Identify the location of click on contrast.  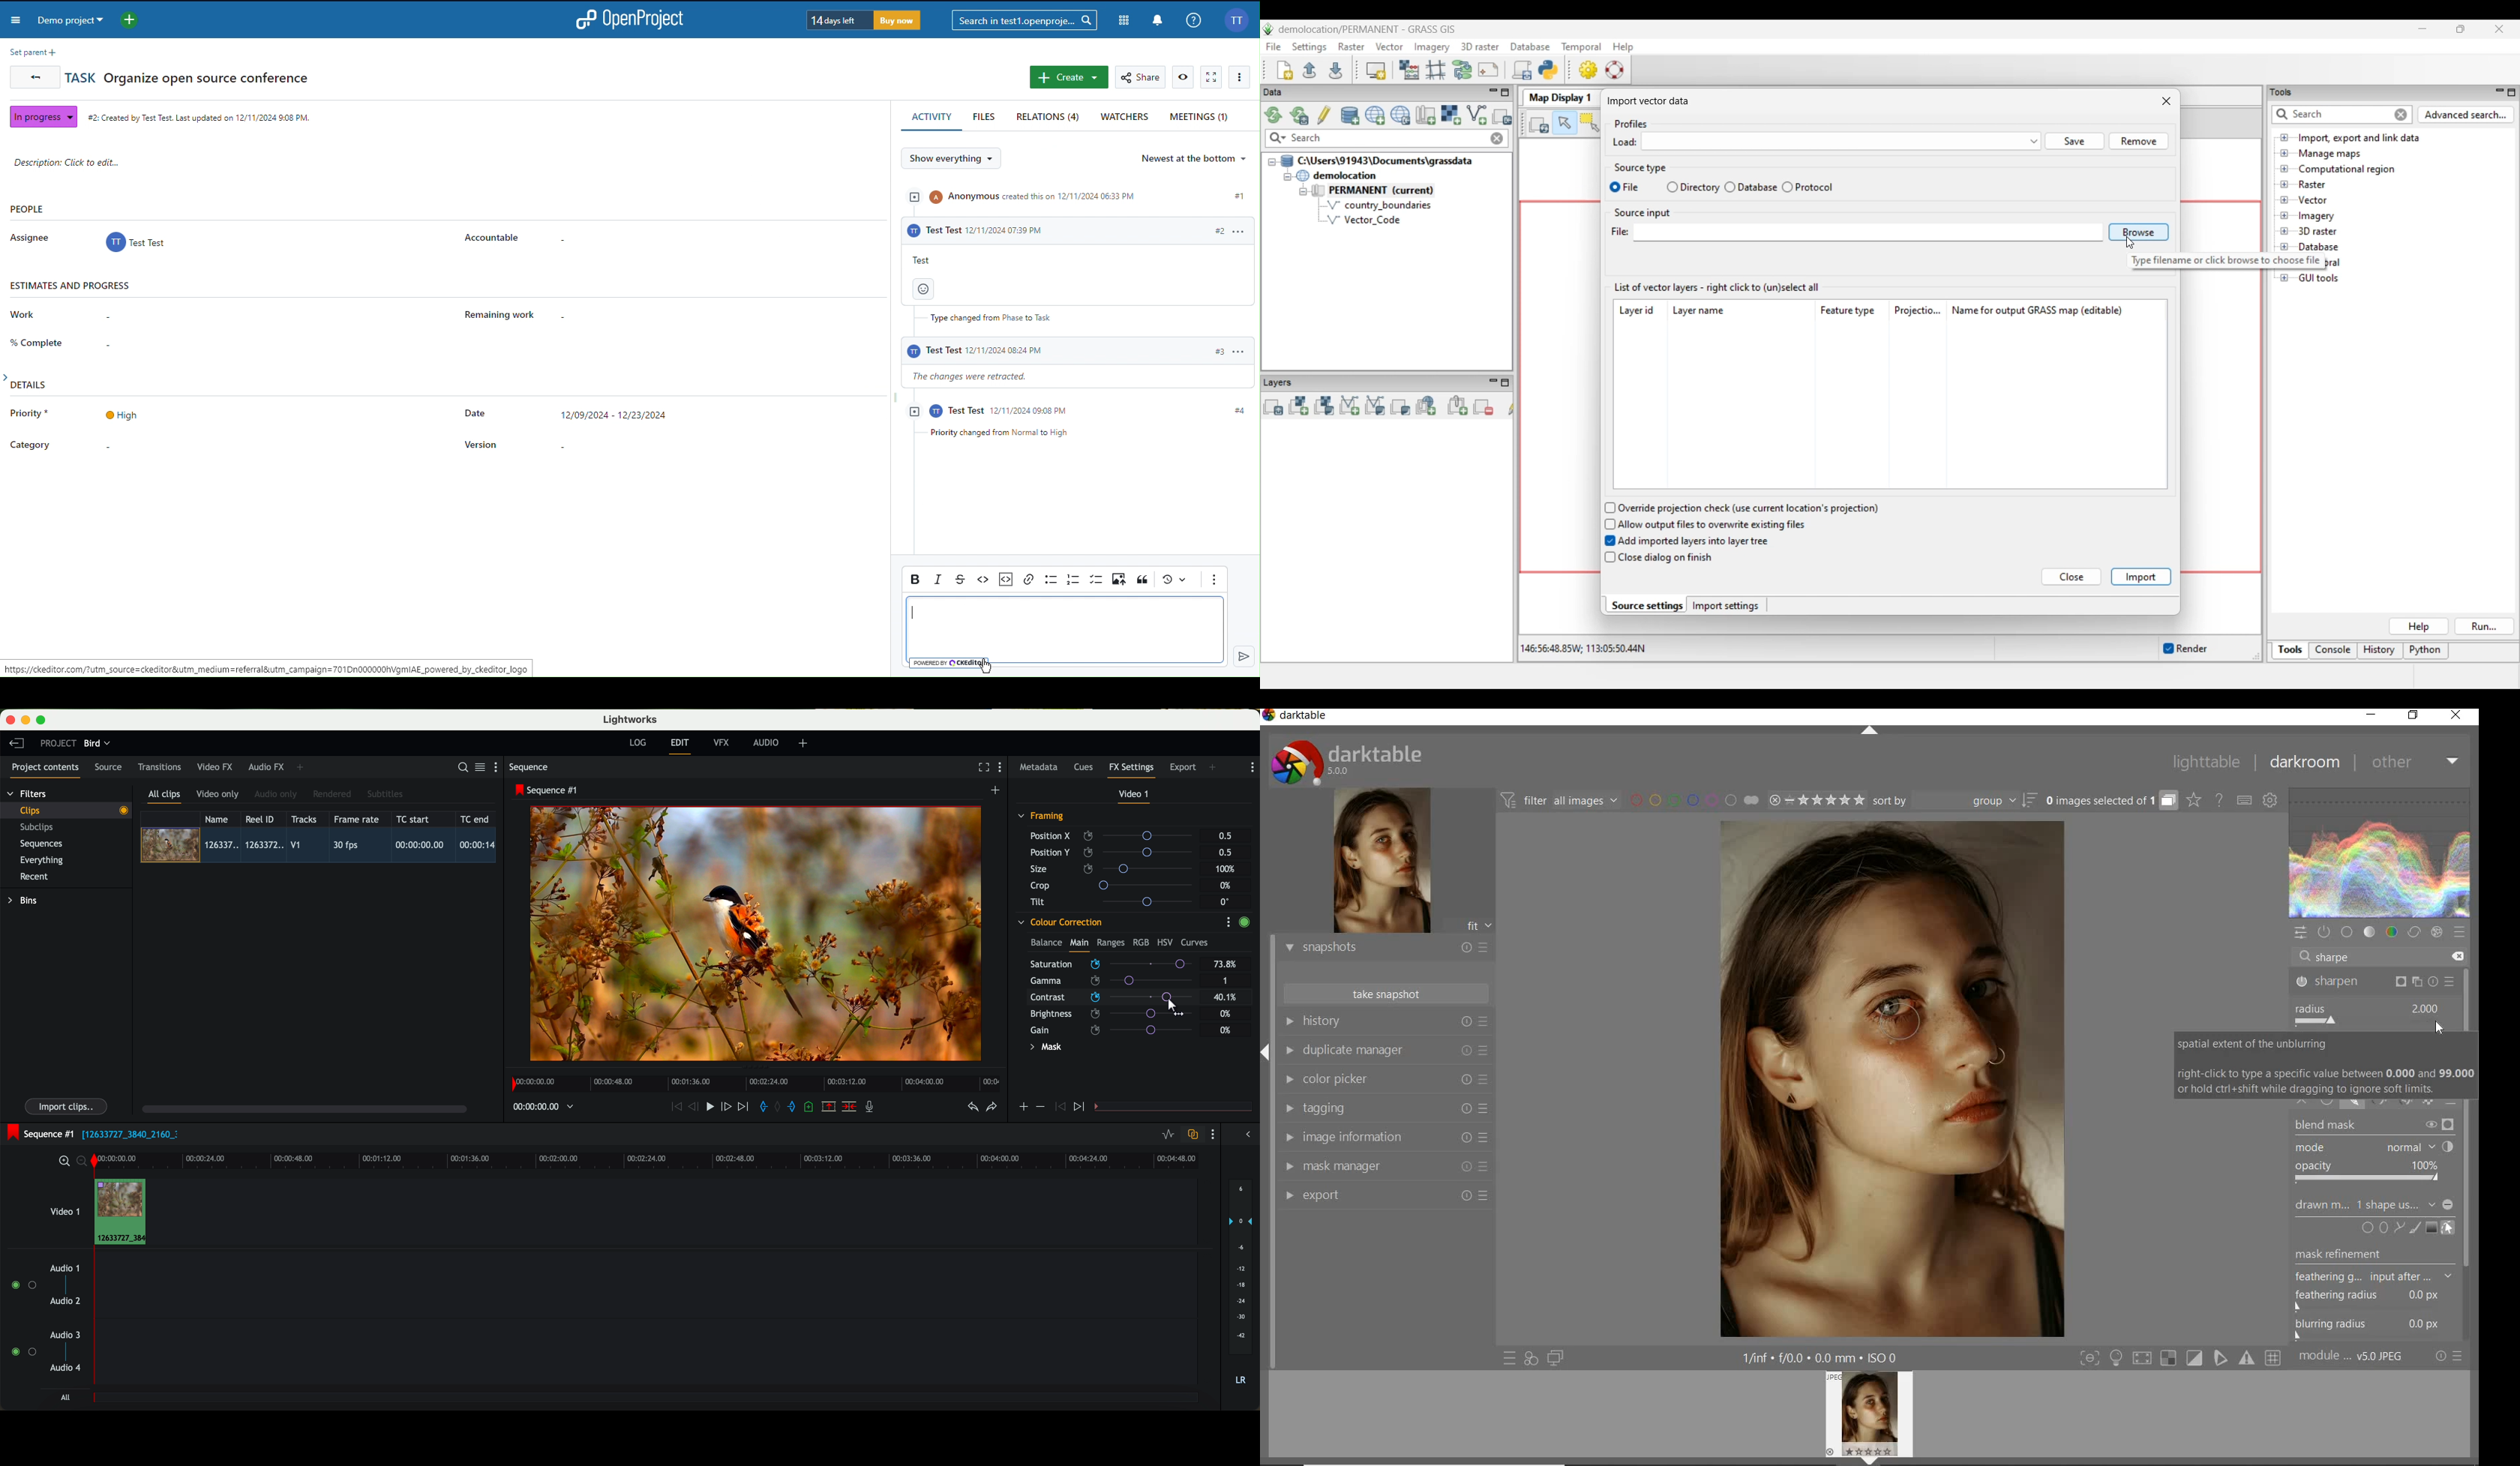
(1110, 997).